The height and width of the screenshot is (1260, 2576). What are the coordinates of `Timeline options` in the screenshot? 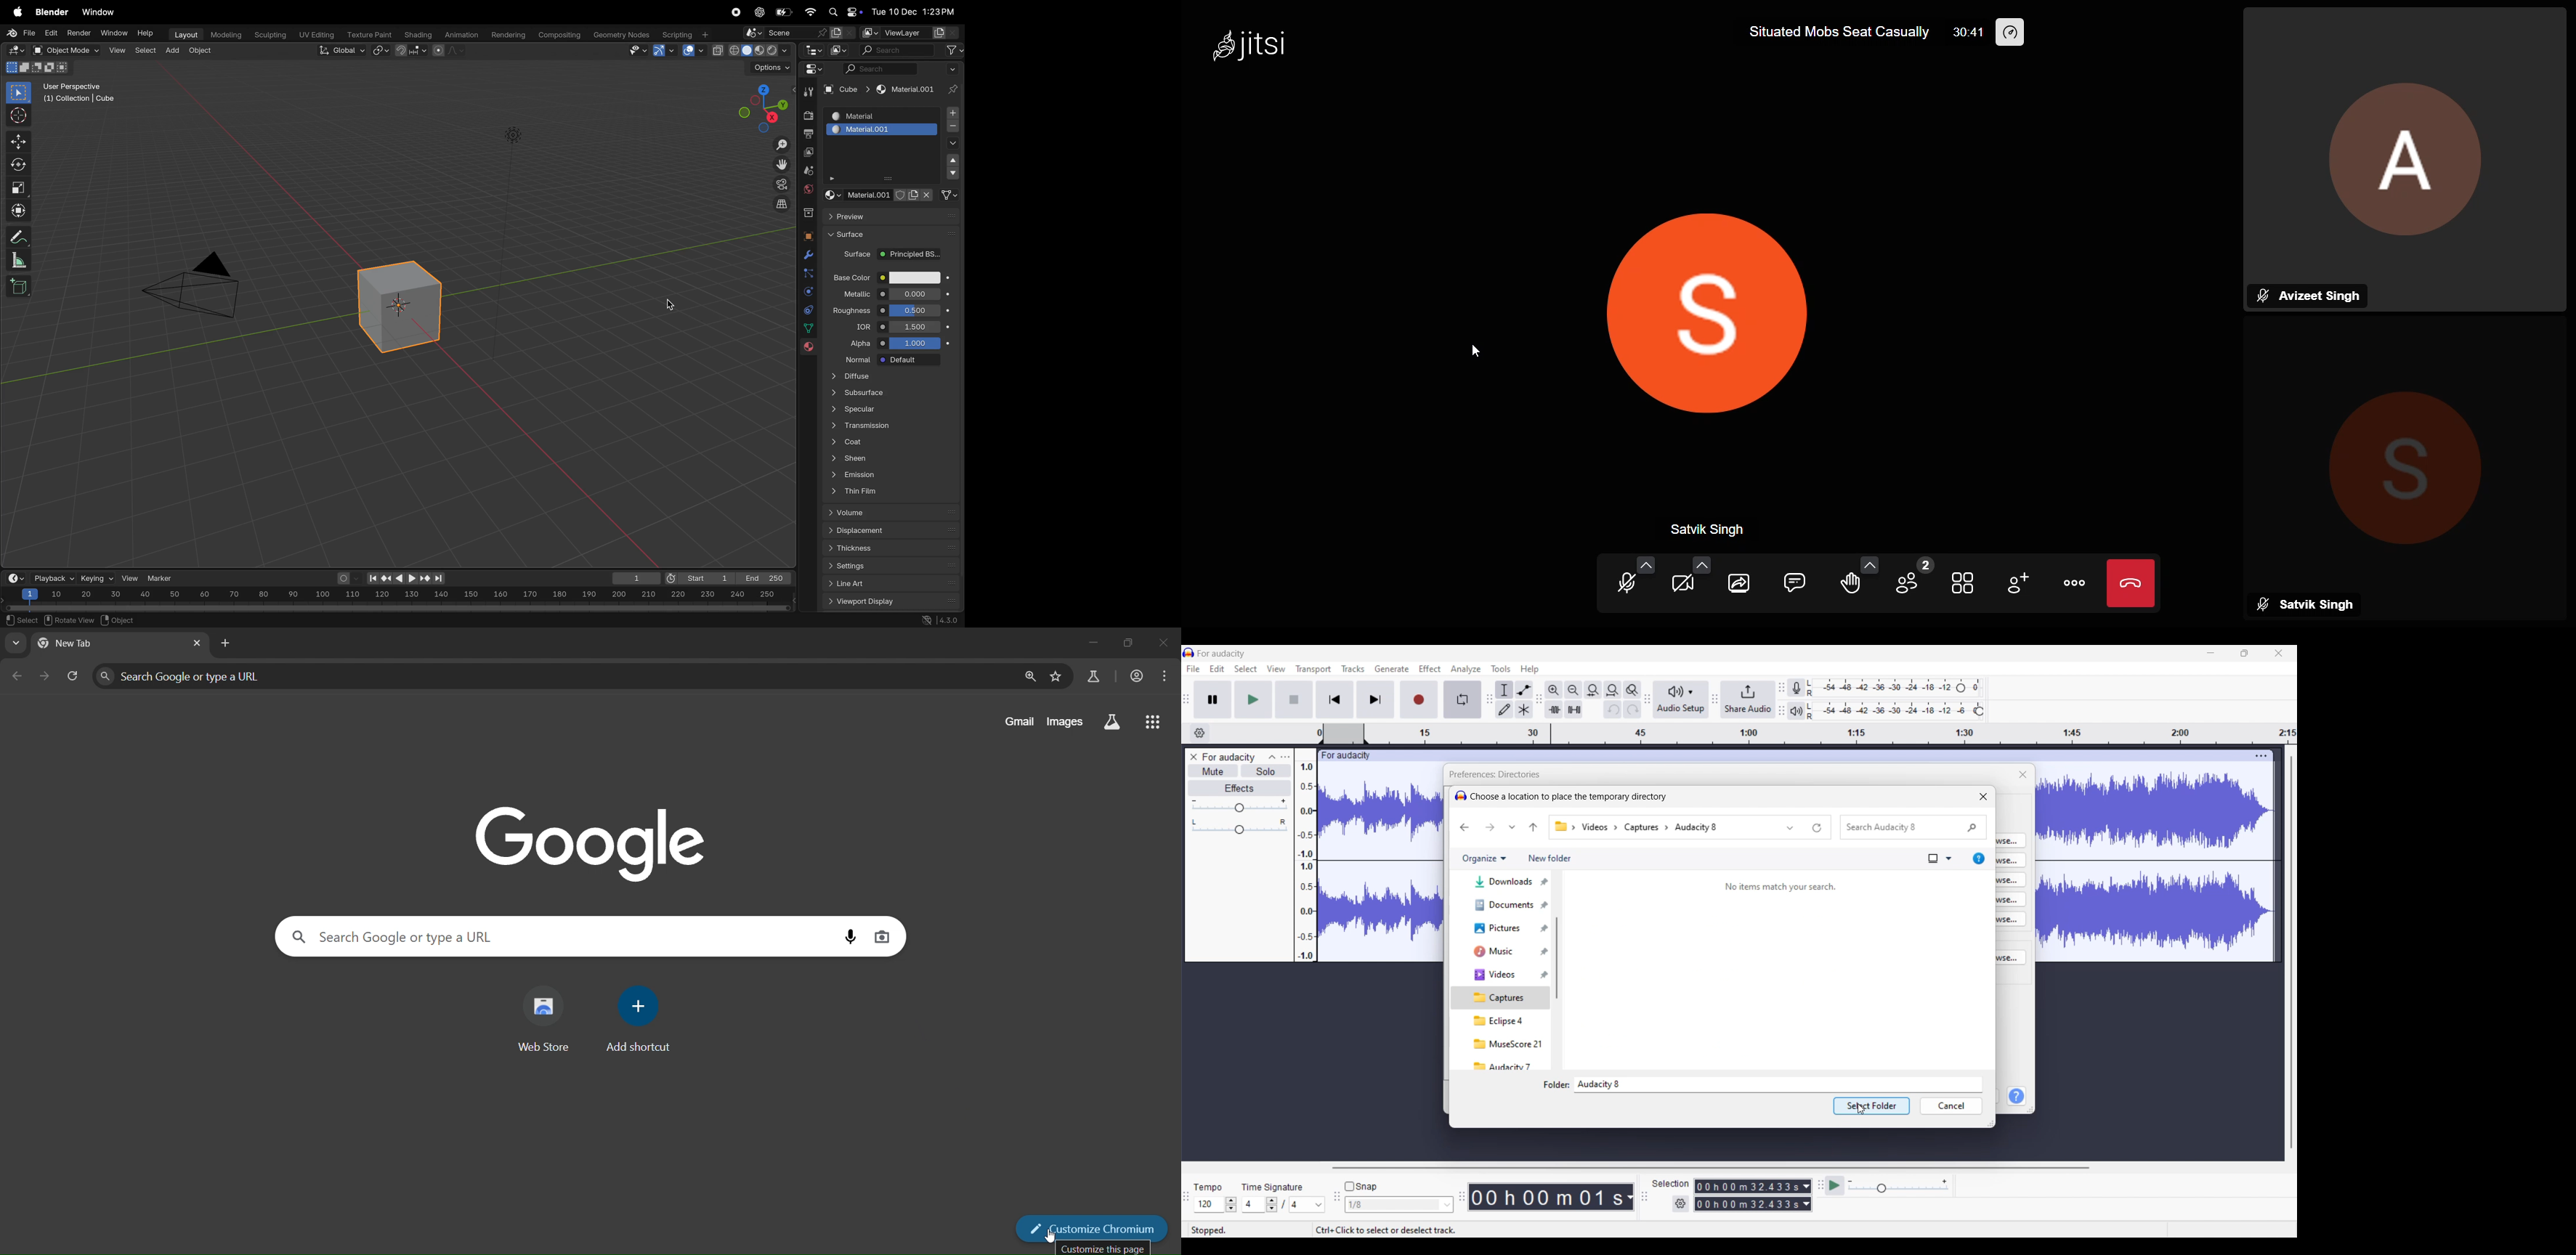 It's located at (1200, 733).